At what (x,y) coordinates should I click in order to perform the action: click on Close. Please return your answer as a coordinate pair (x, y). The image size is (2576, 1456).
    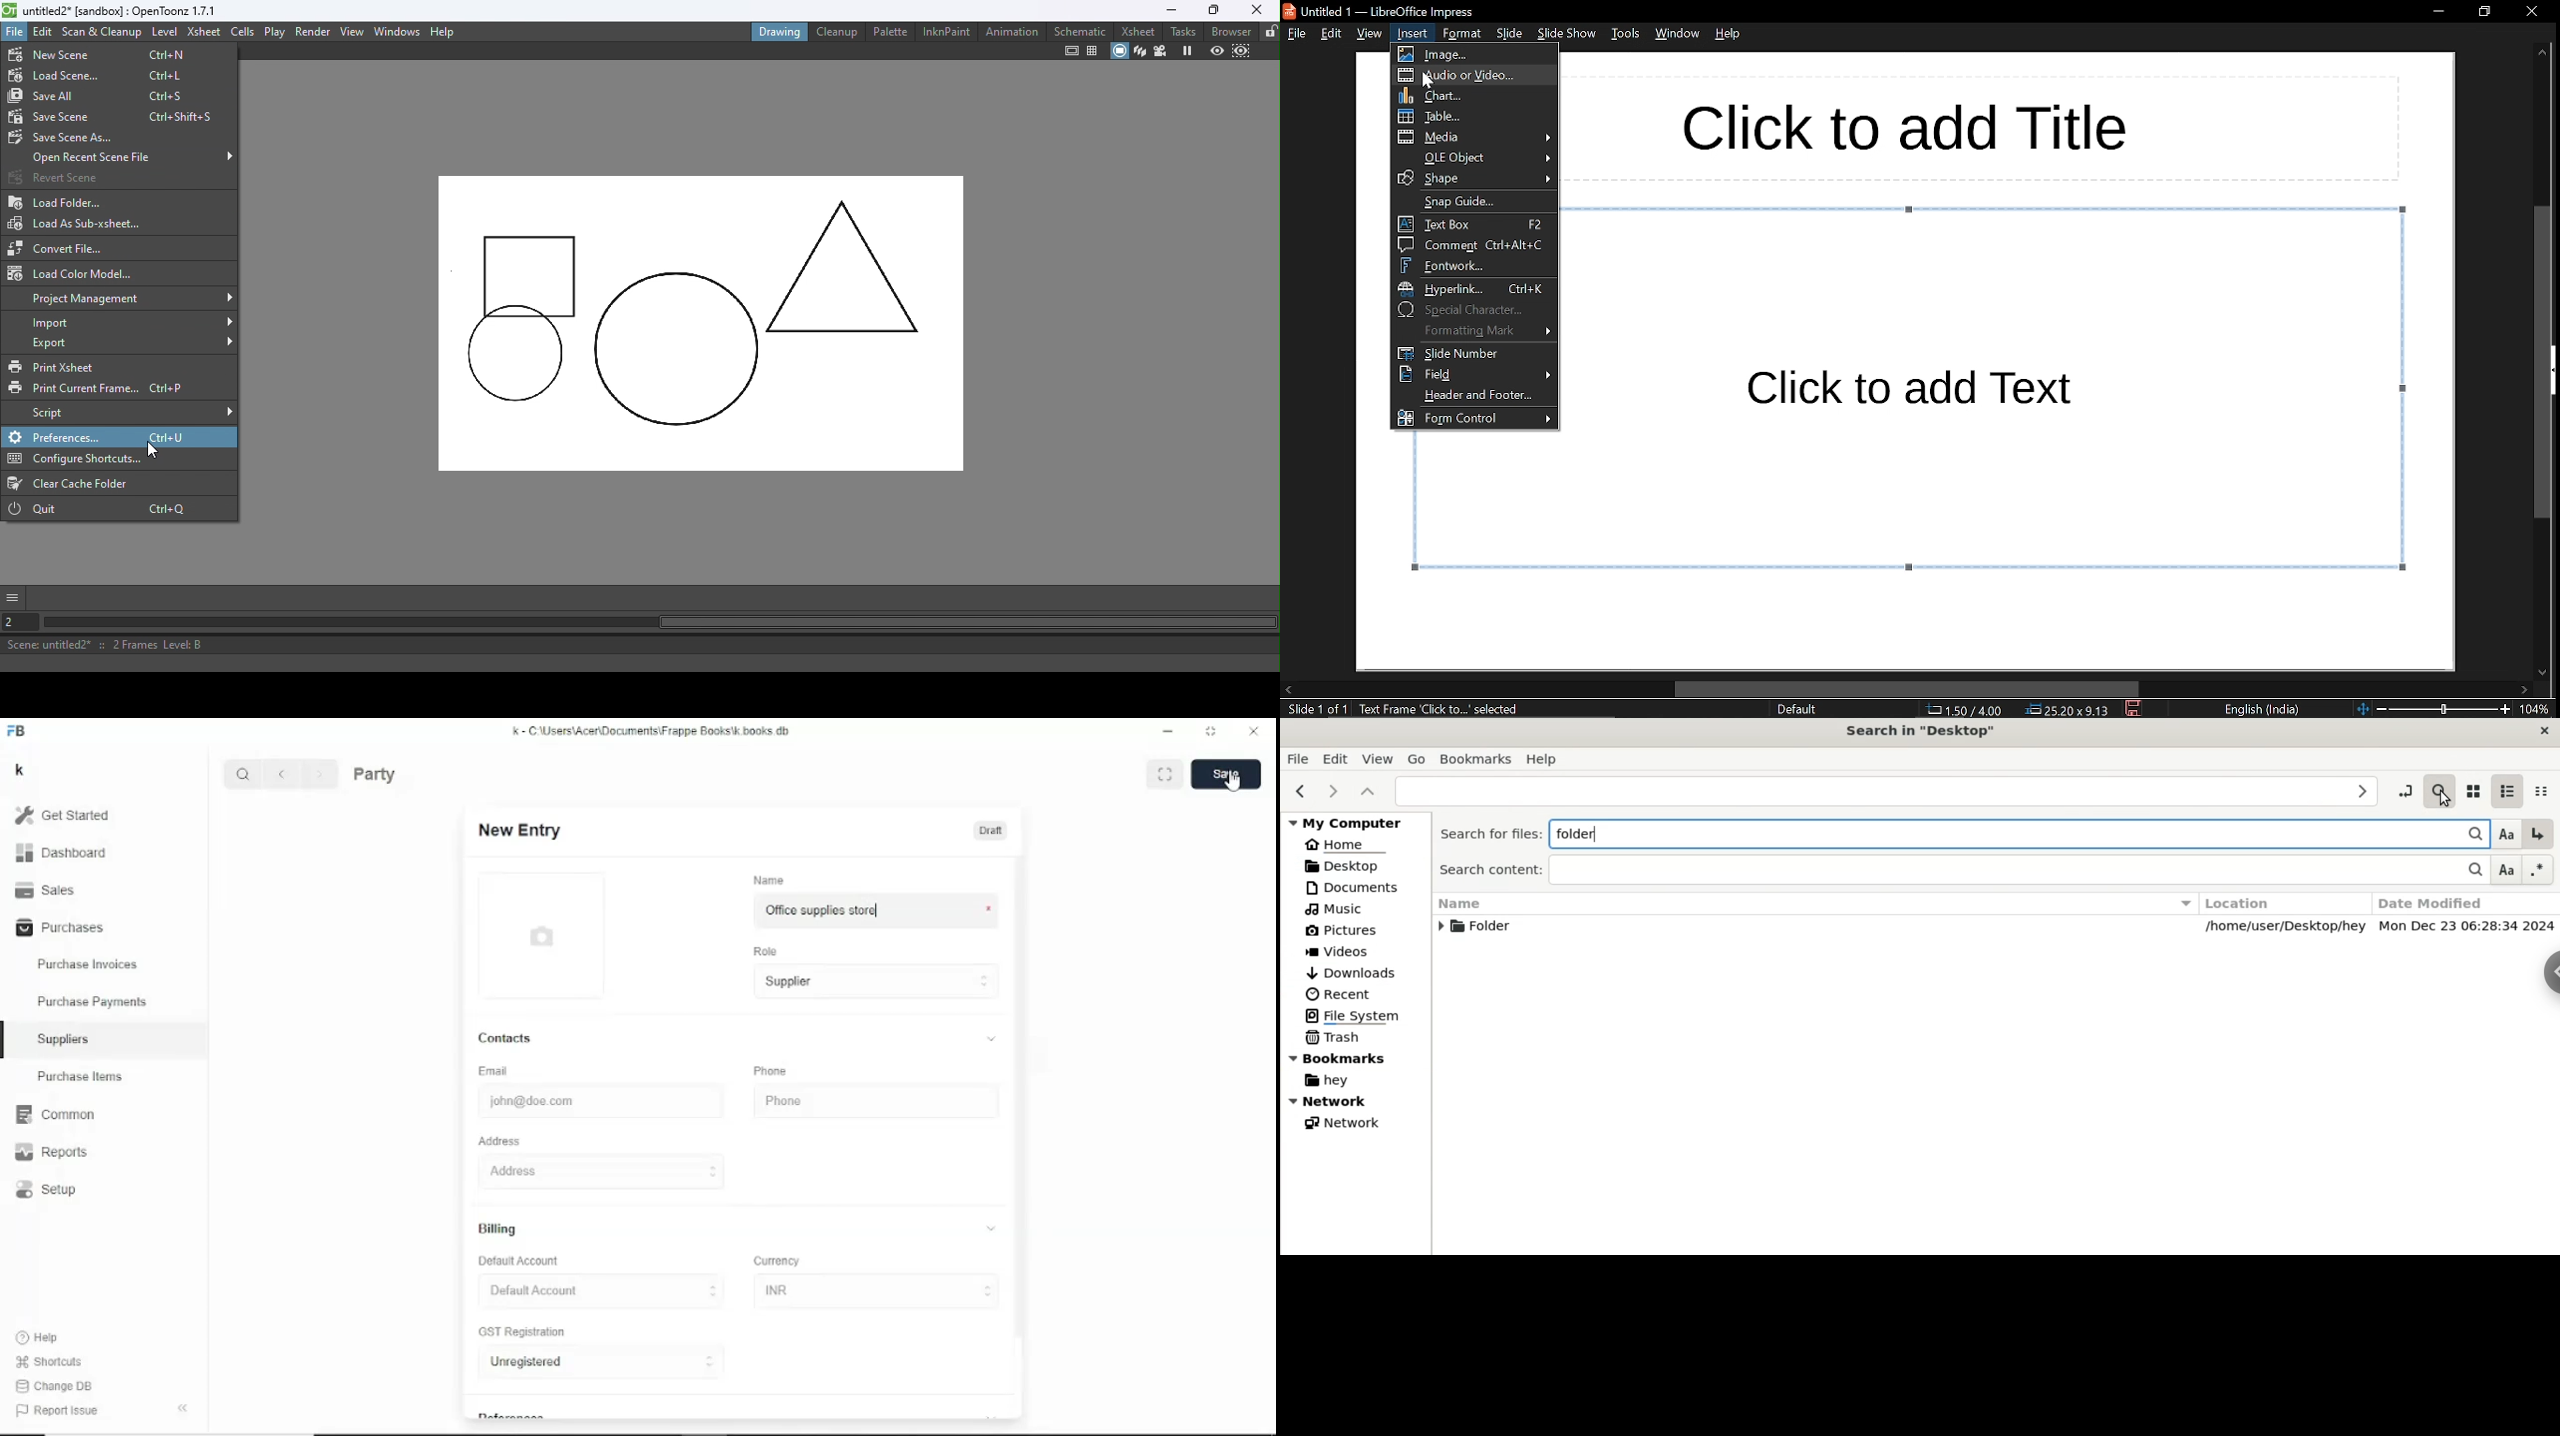
    Looking at the image, I should click on (1254, 731).